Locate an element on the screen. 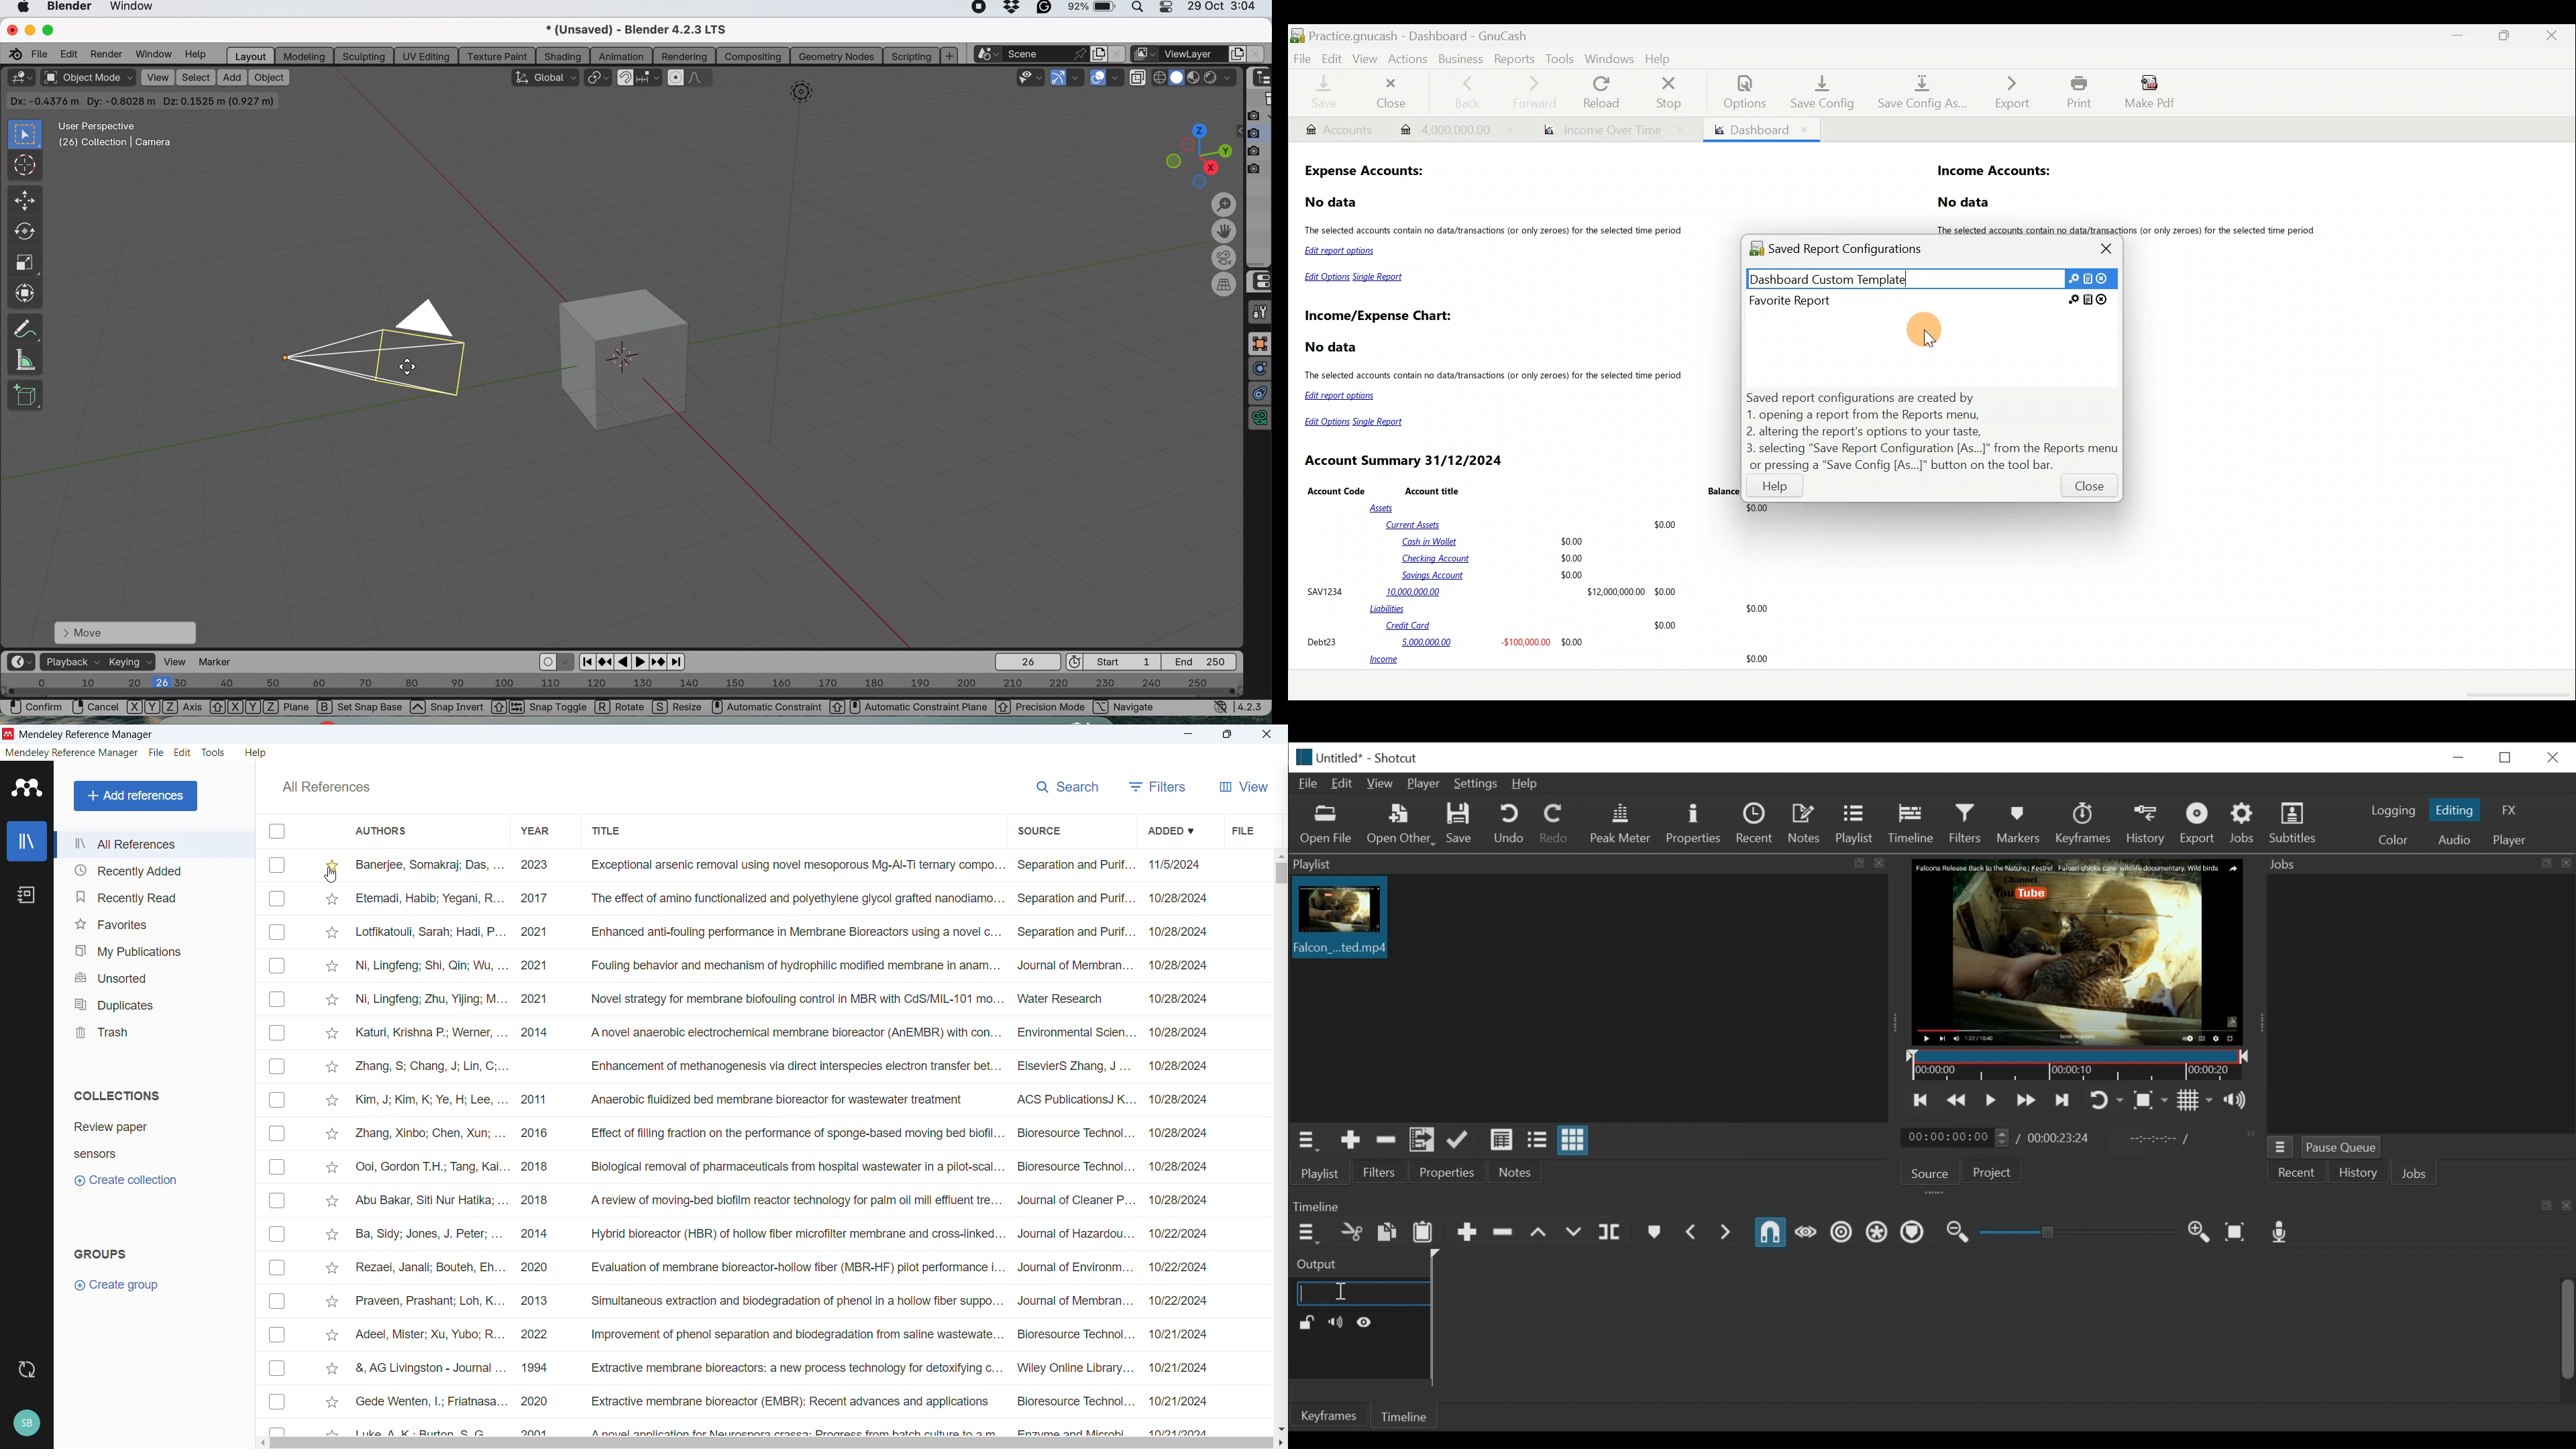 The width and height of the screenshot is (2576, 1456). Expense Accounts: is located at coordinates (1366, 172).